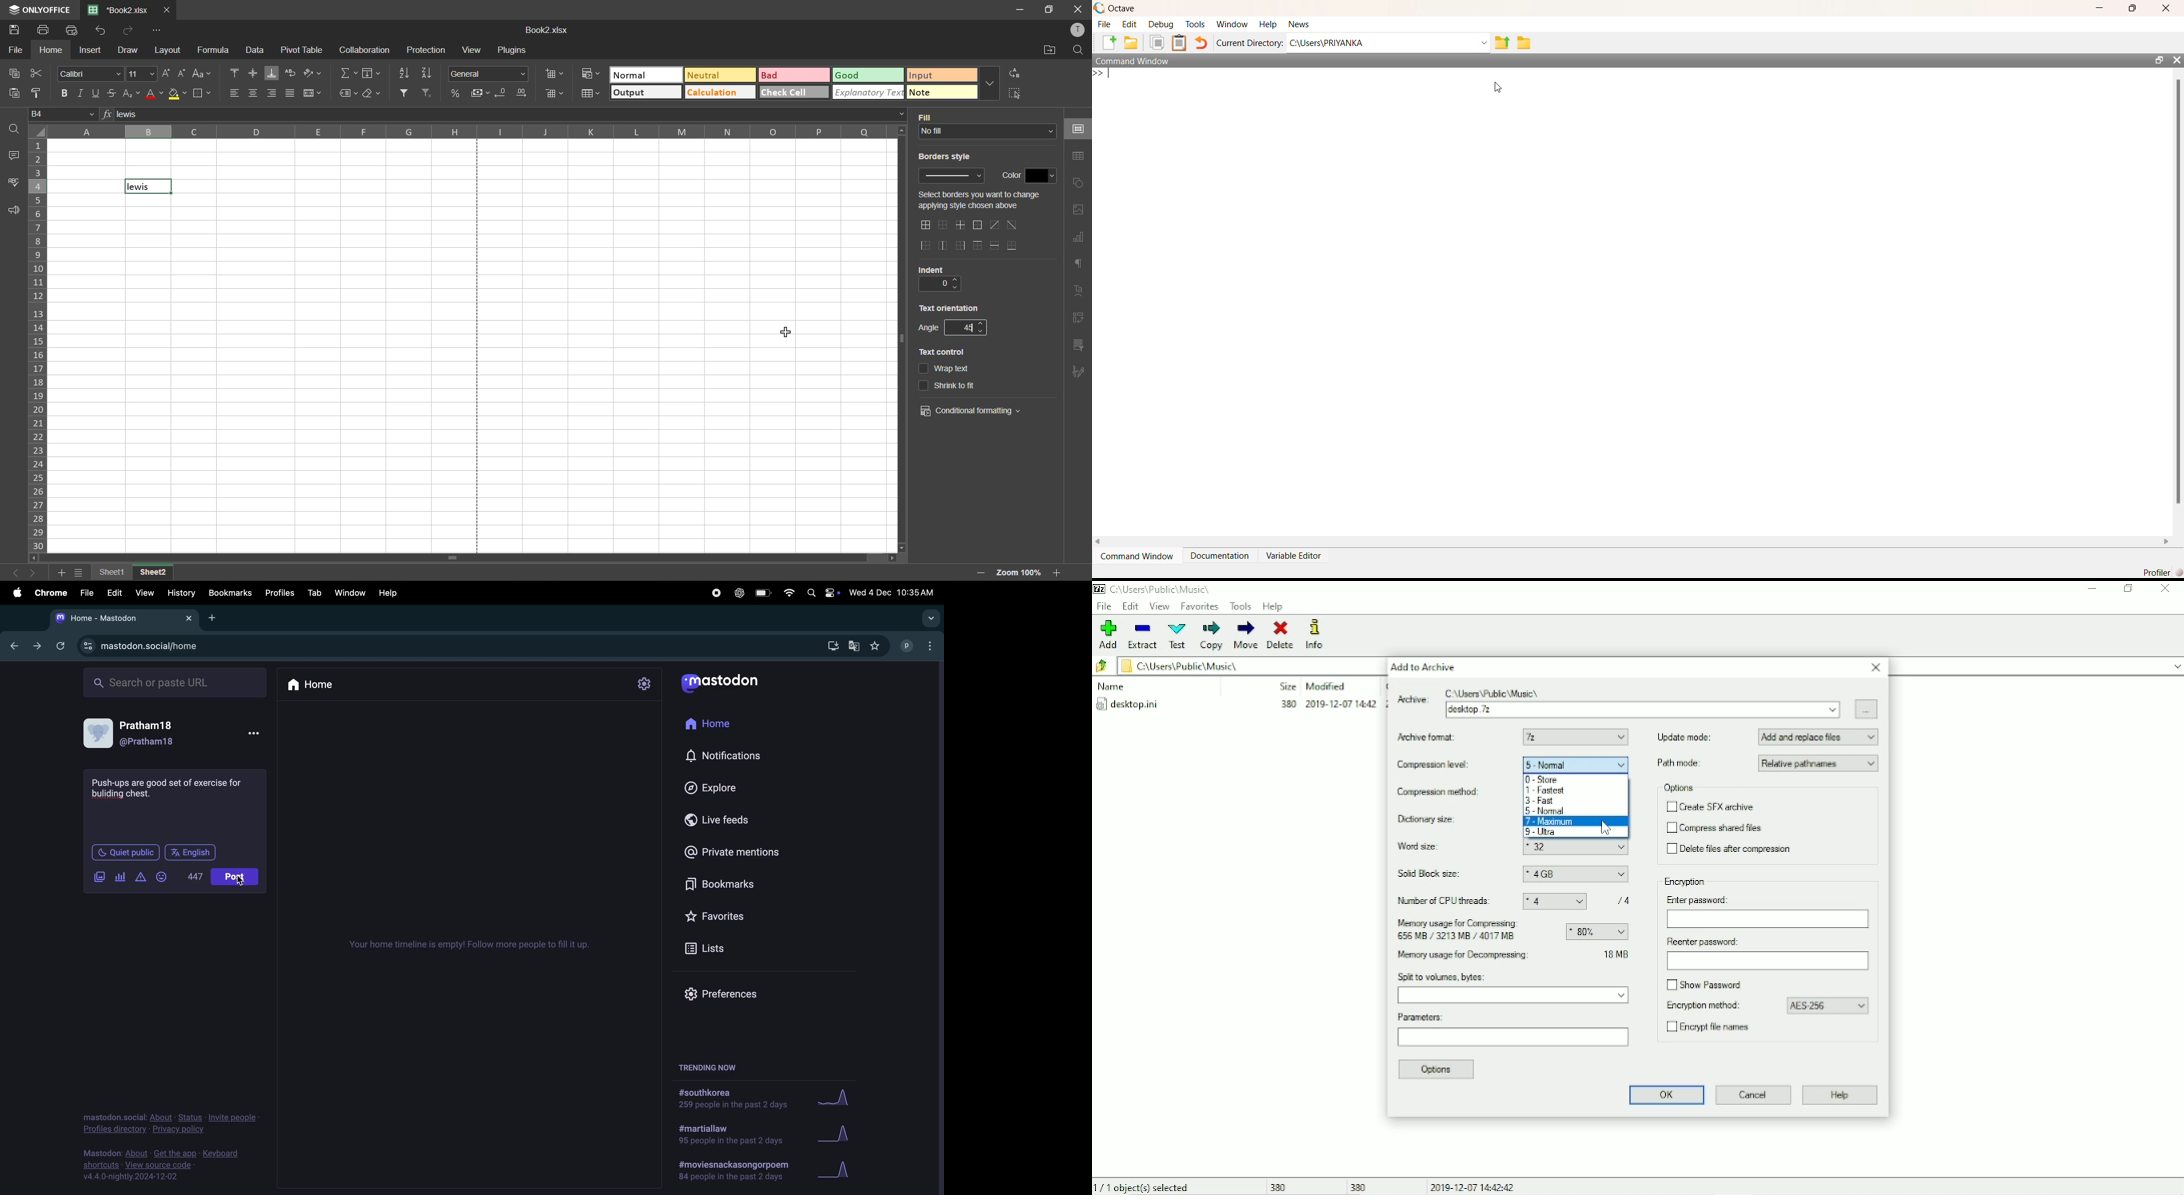 This screenshot has height=1204, width=2184. What do you see at coordinates (16, 573) in the screenshot?
I see `previous` at bounding box center [16, 573].